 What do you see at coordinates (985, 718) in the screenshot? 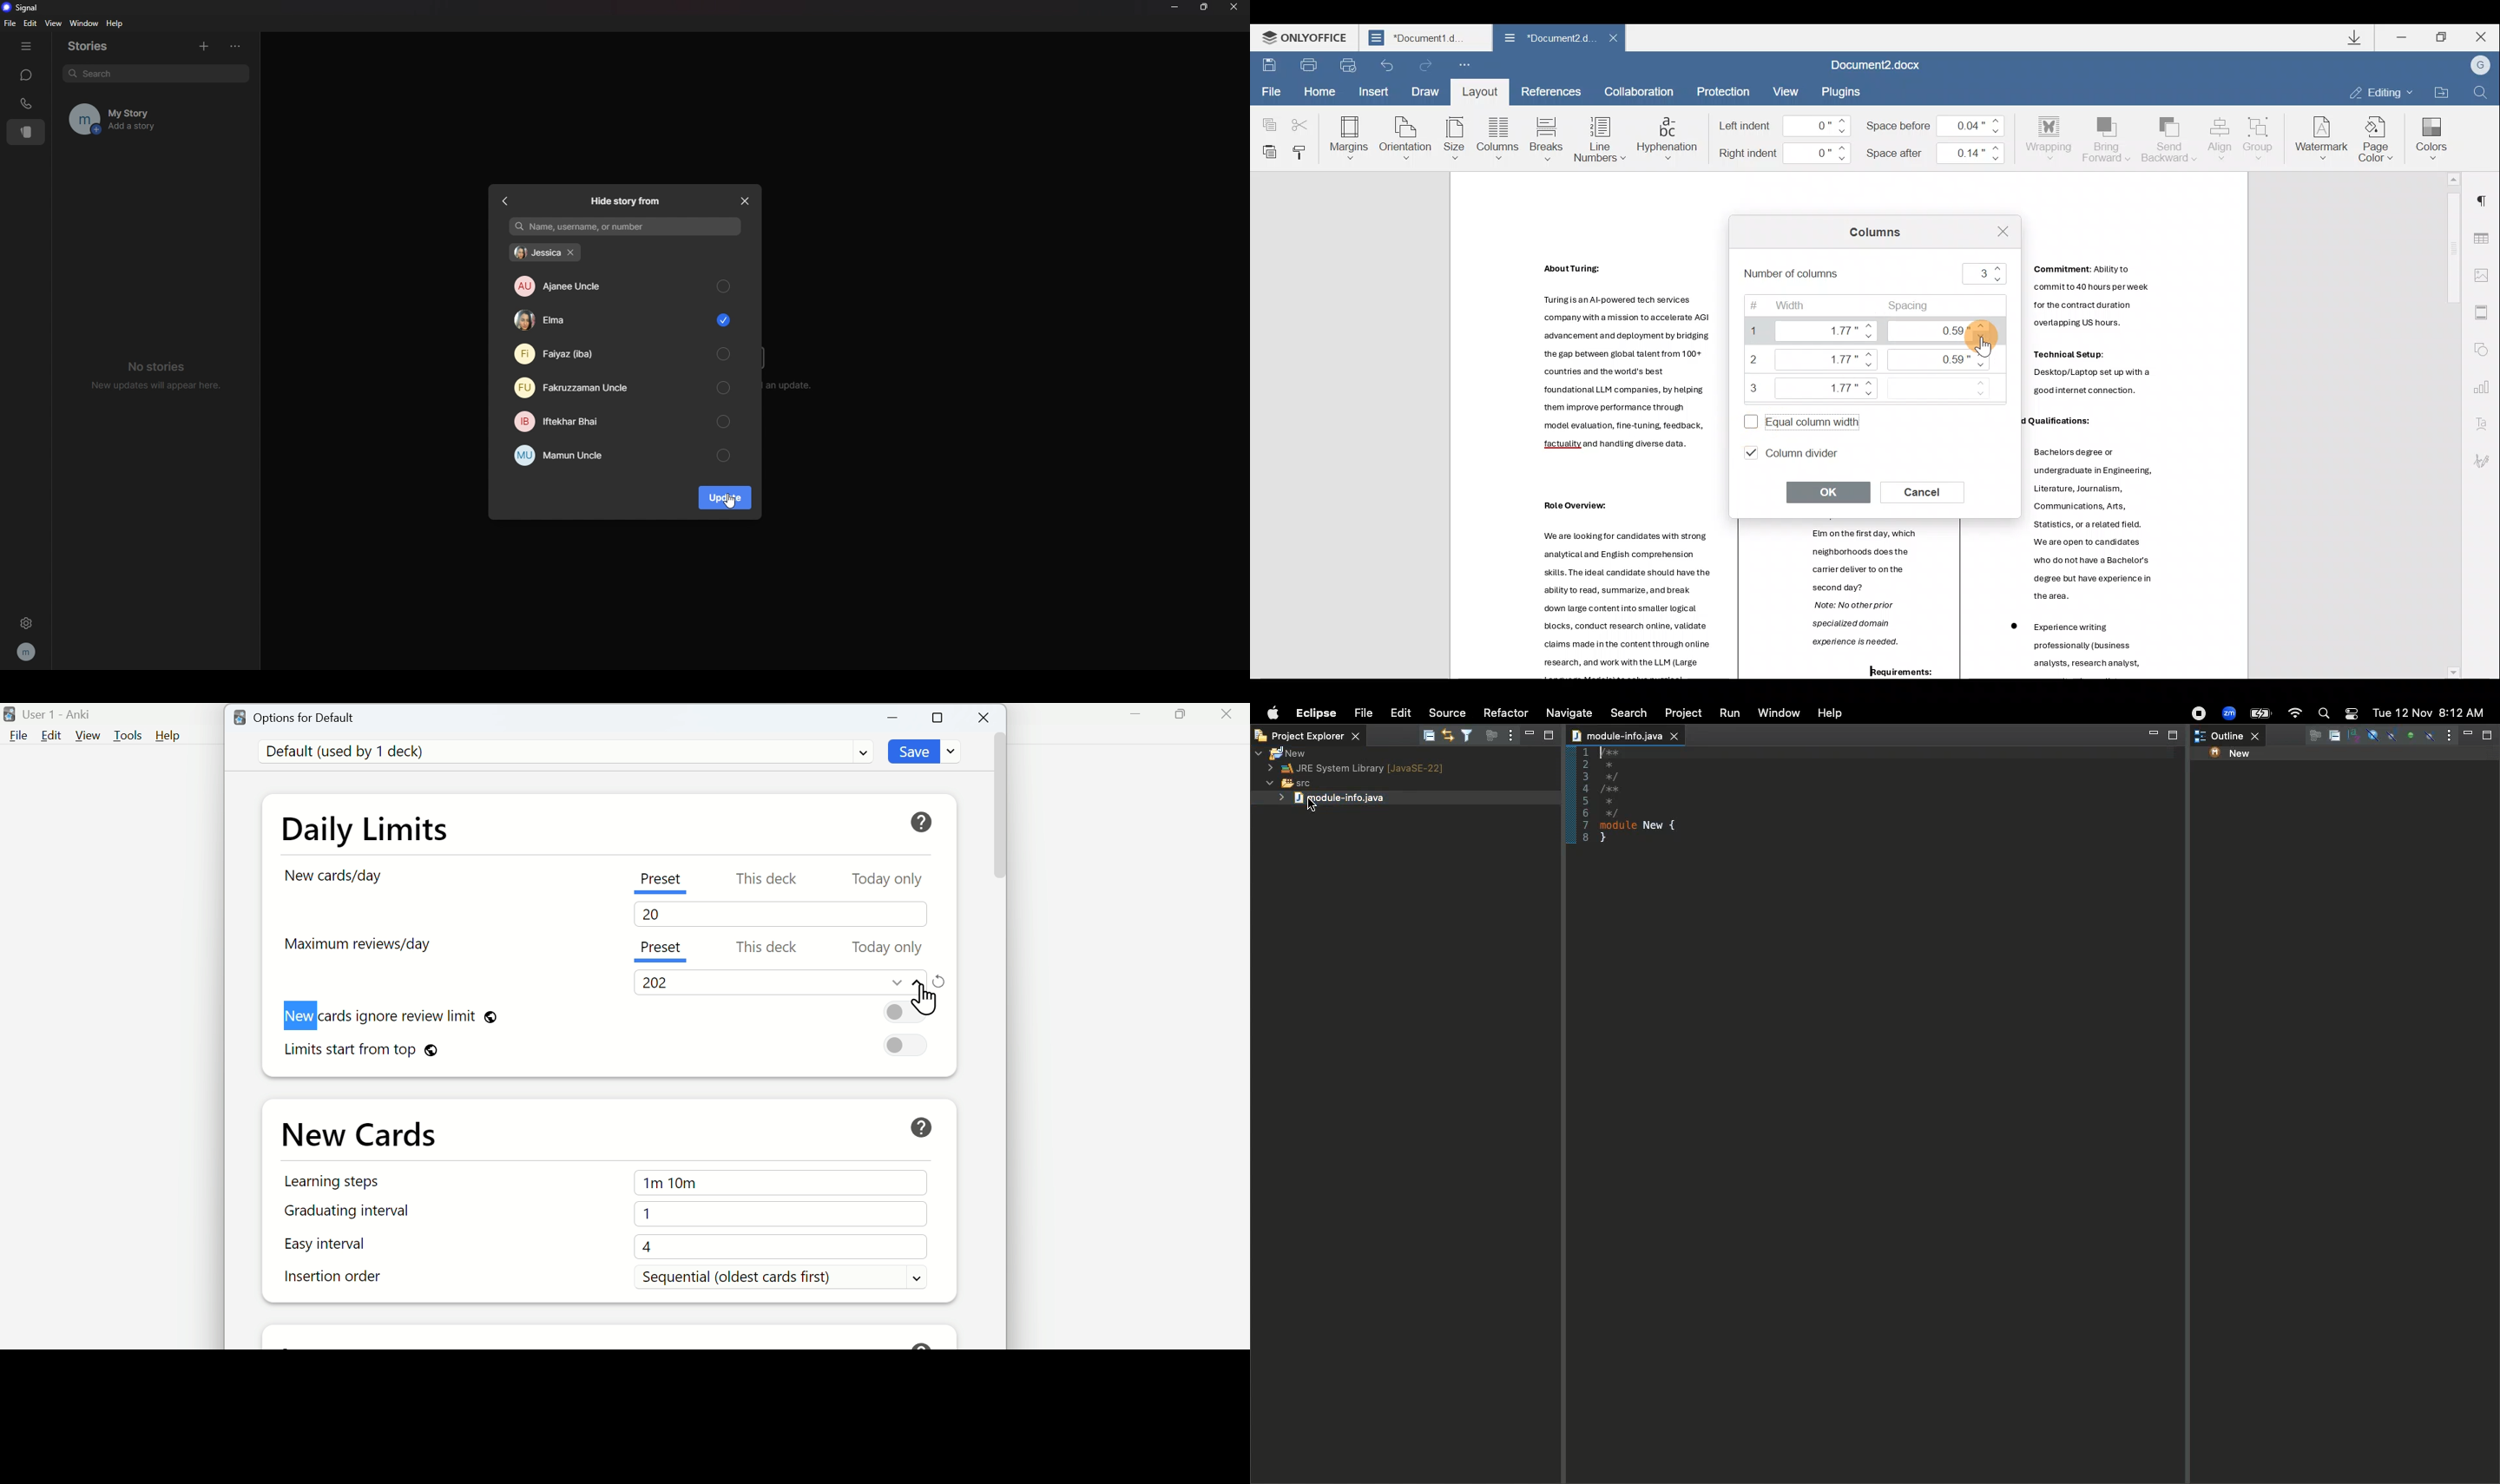
I see `Close` at bounding box center [985, 718].